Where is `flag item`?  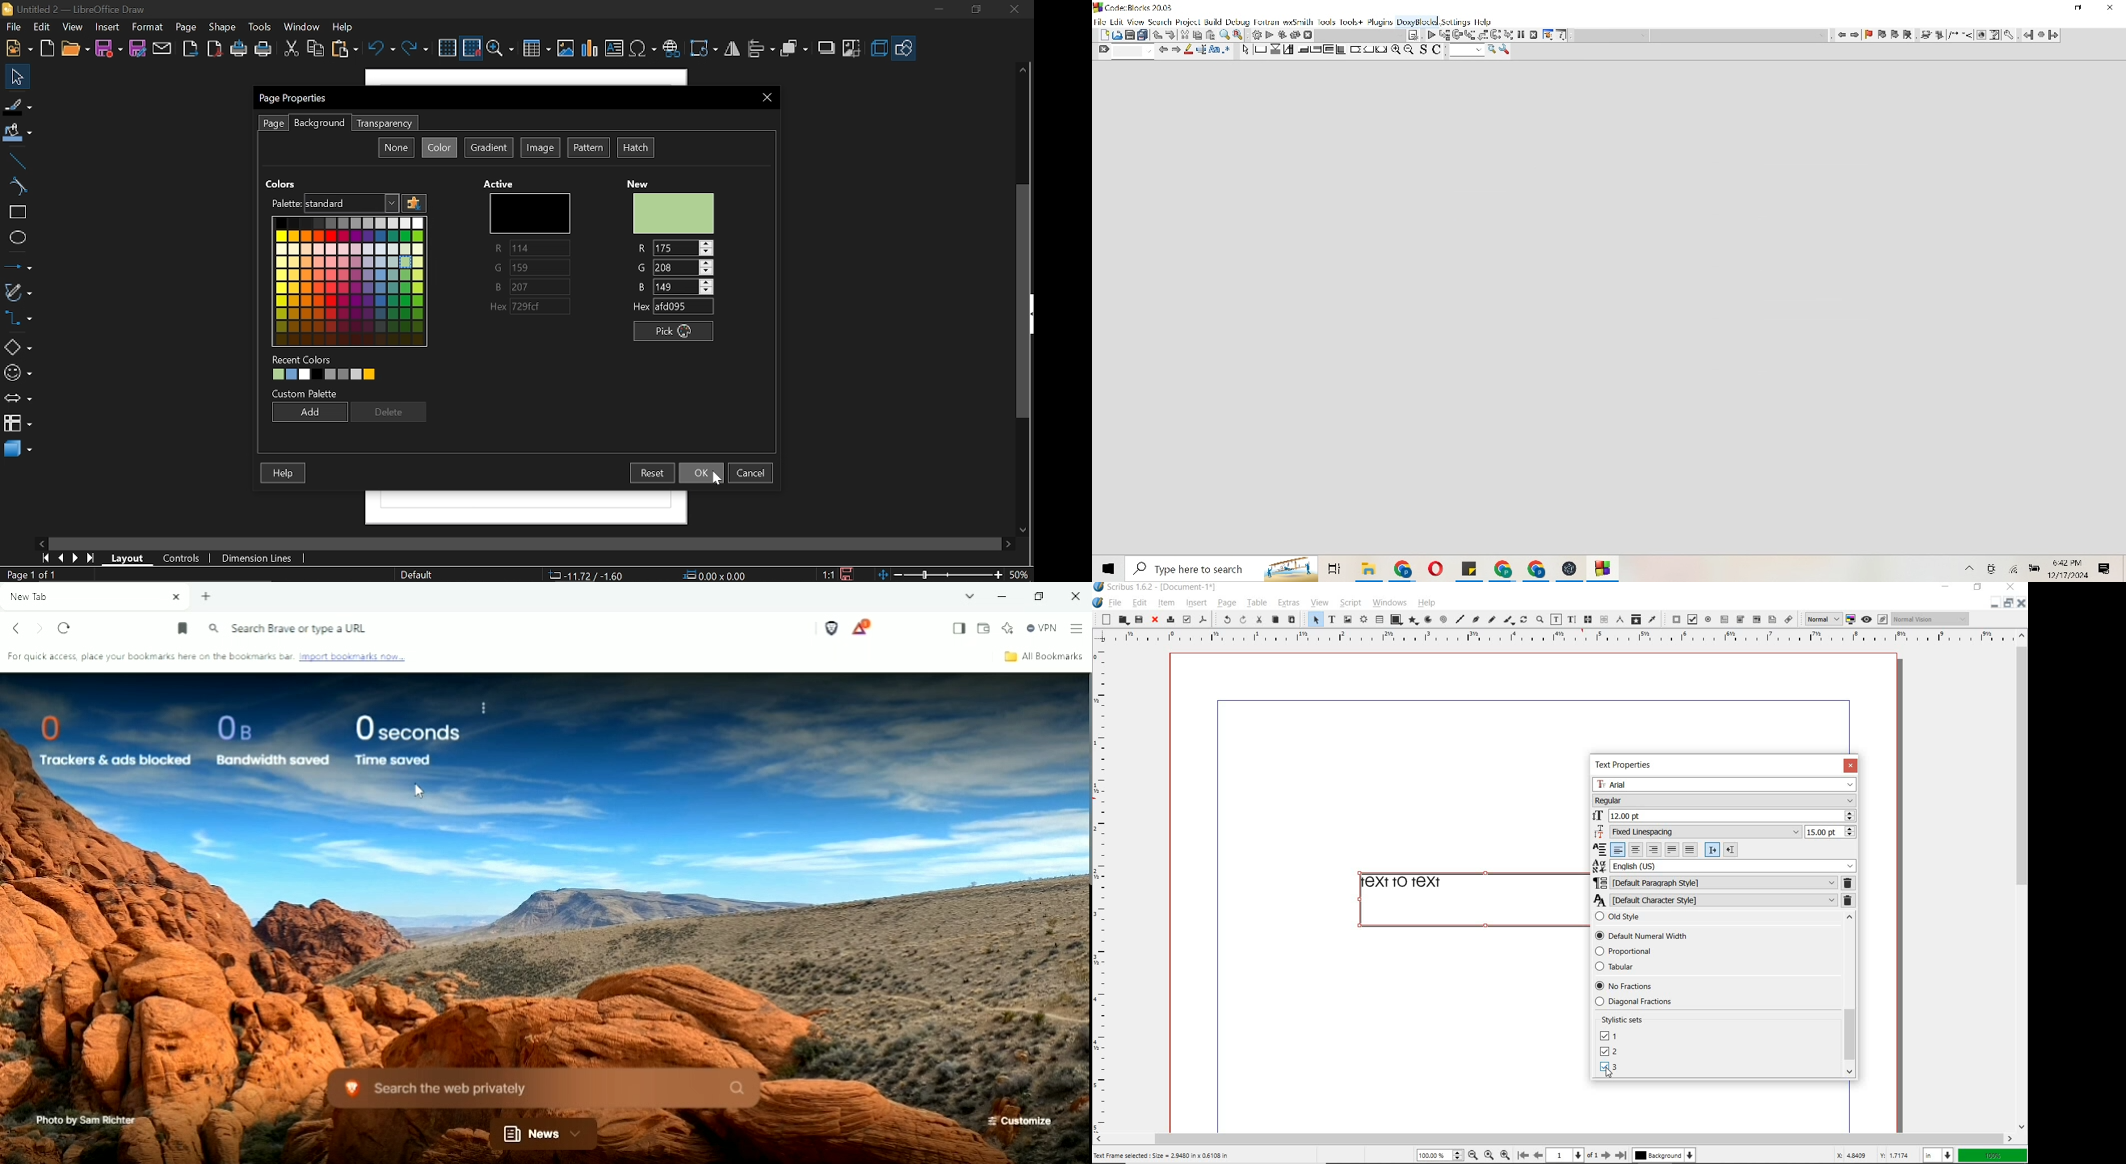 flag item is located at coordinates (1889, 35).